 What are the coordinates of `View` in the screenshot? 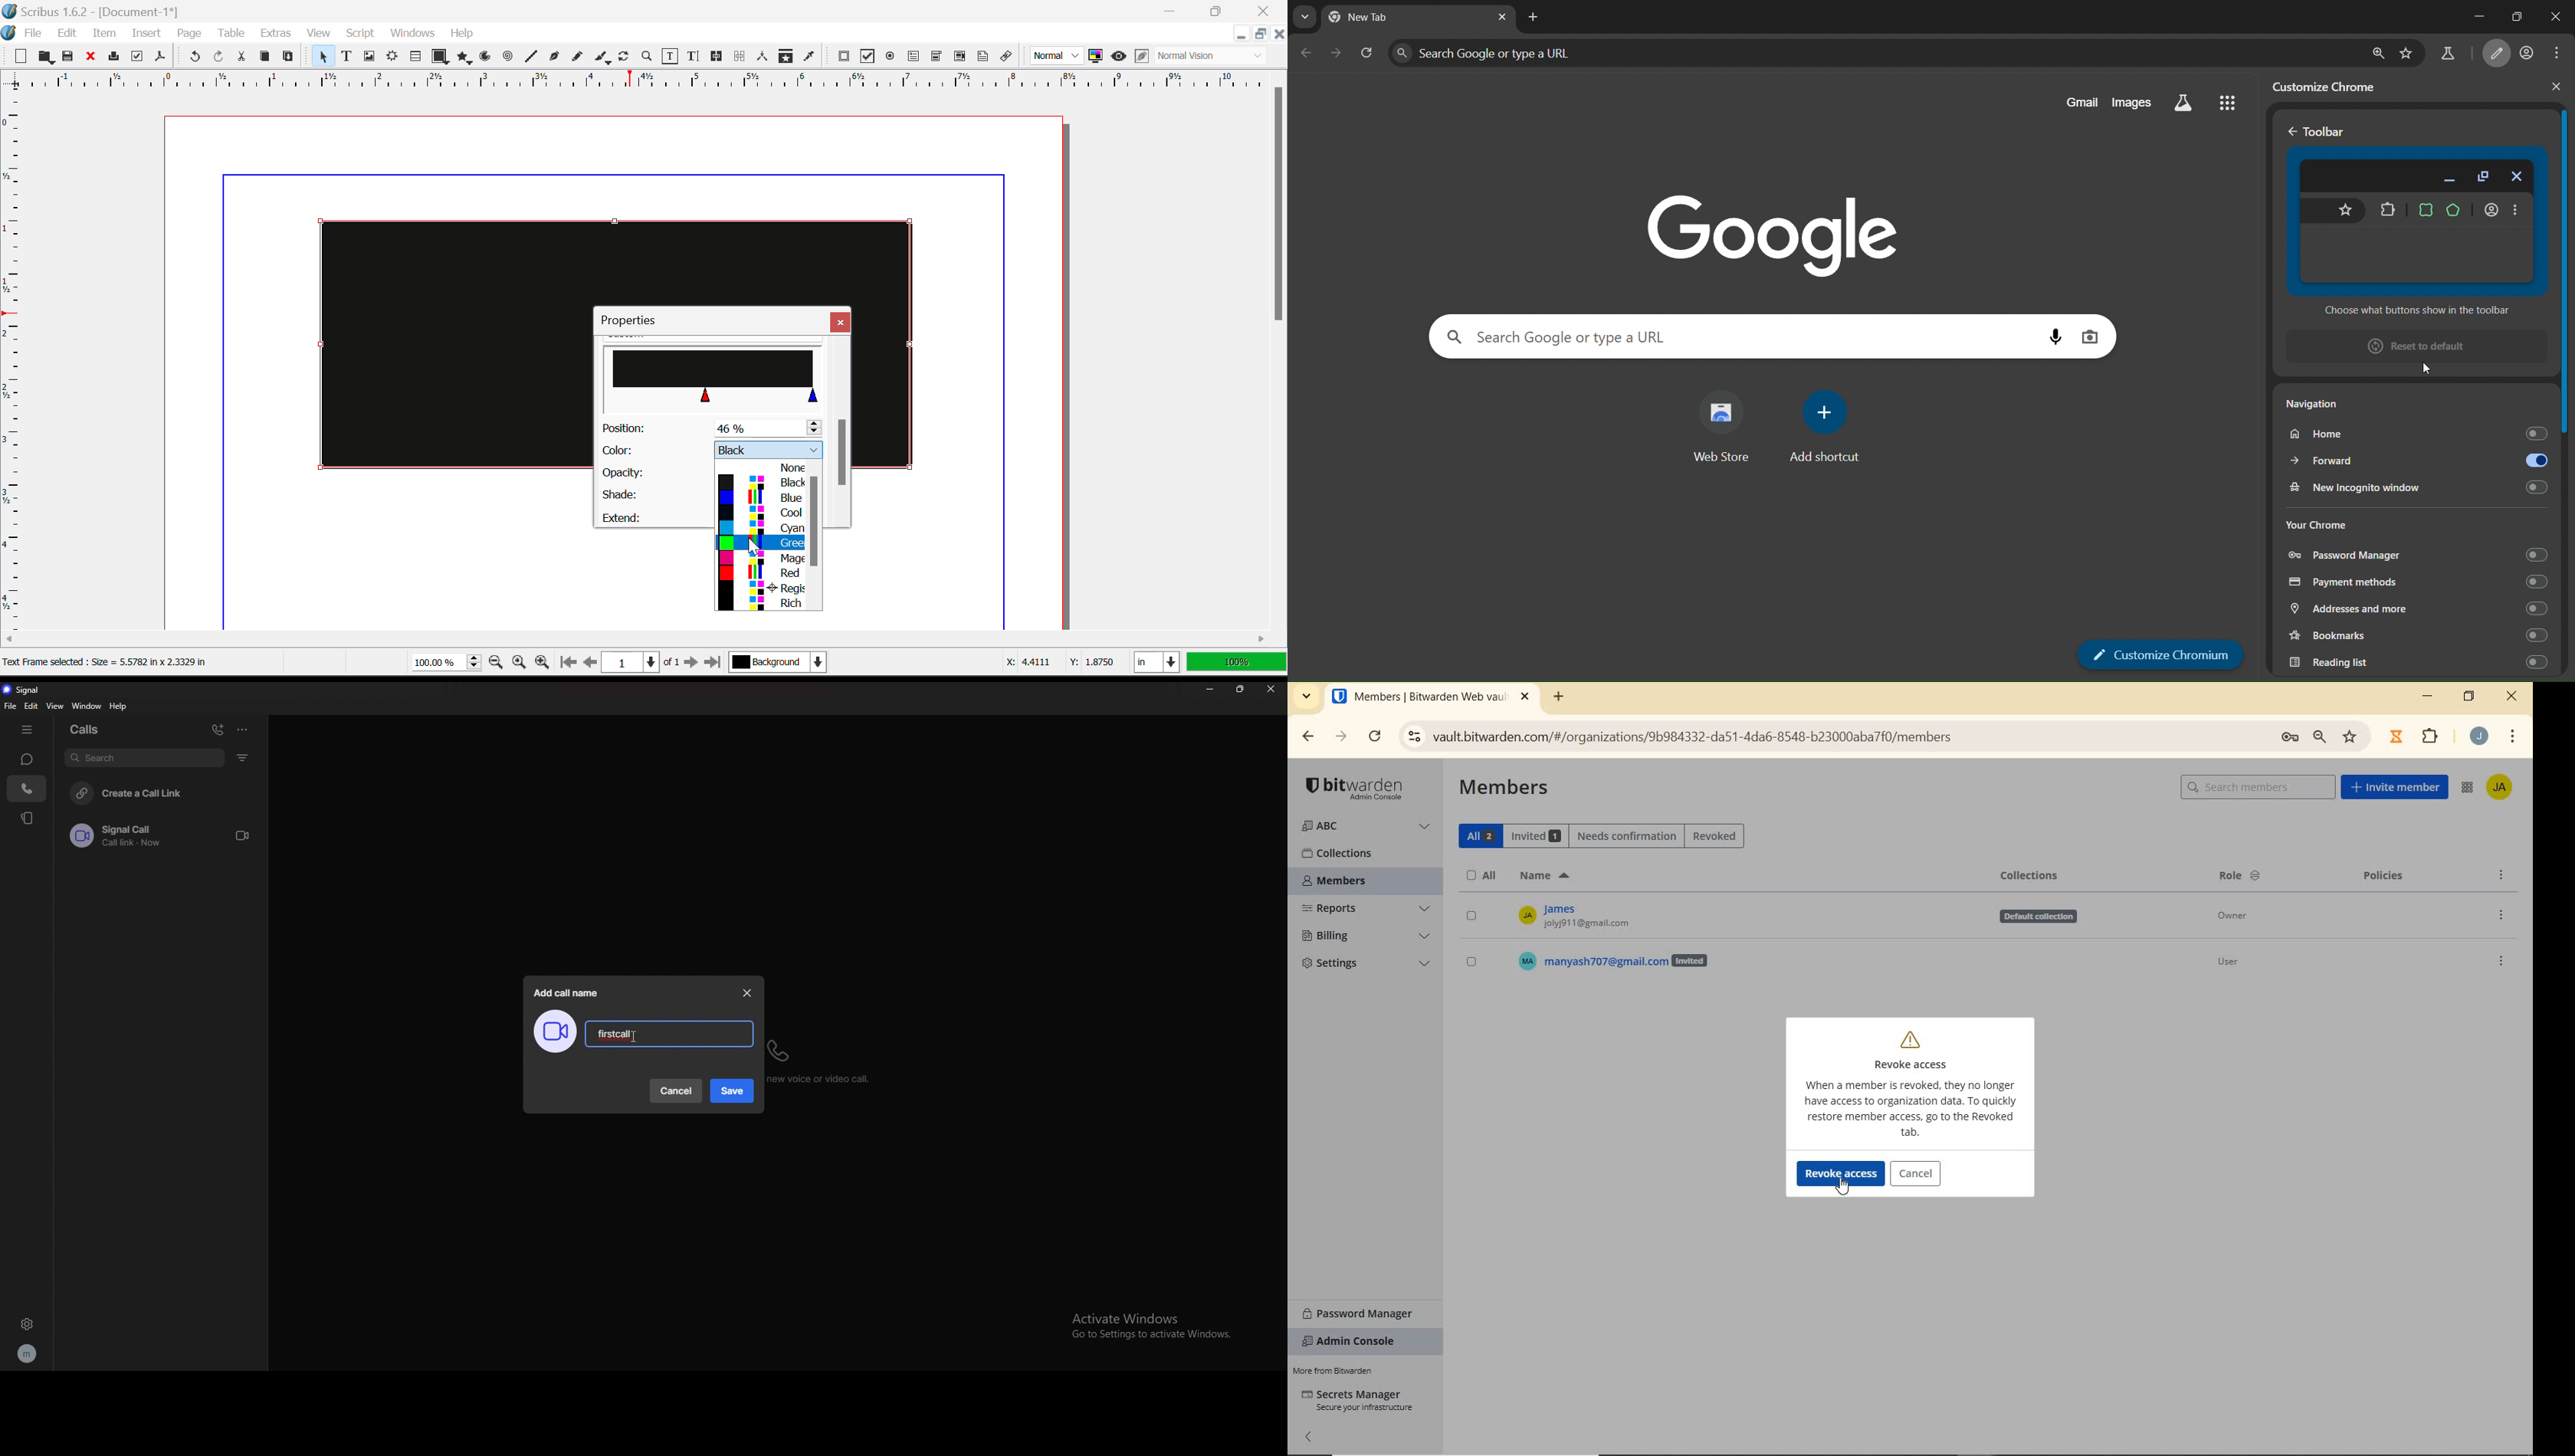 It's located at (319, 34).